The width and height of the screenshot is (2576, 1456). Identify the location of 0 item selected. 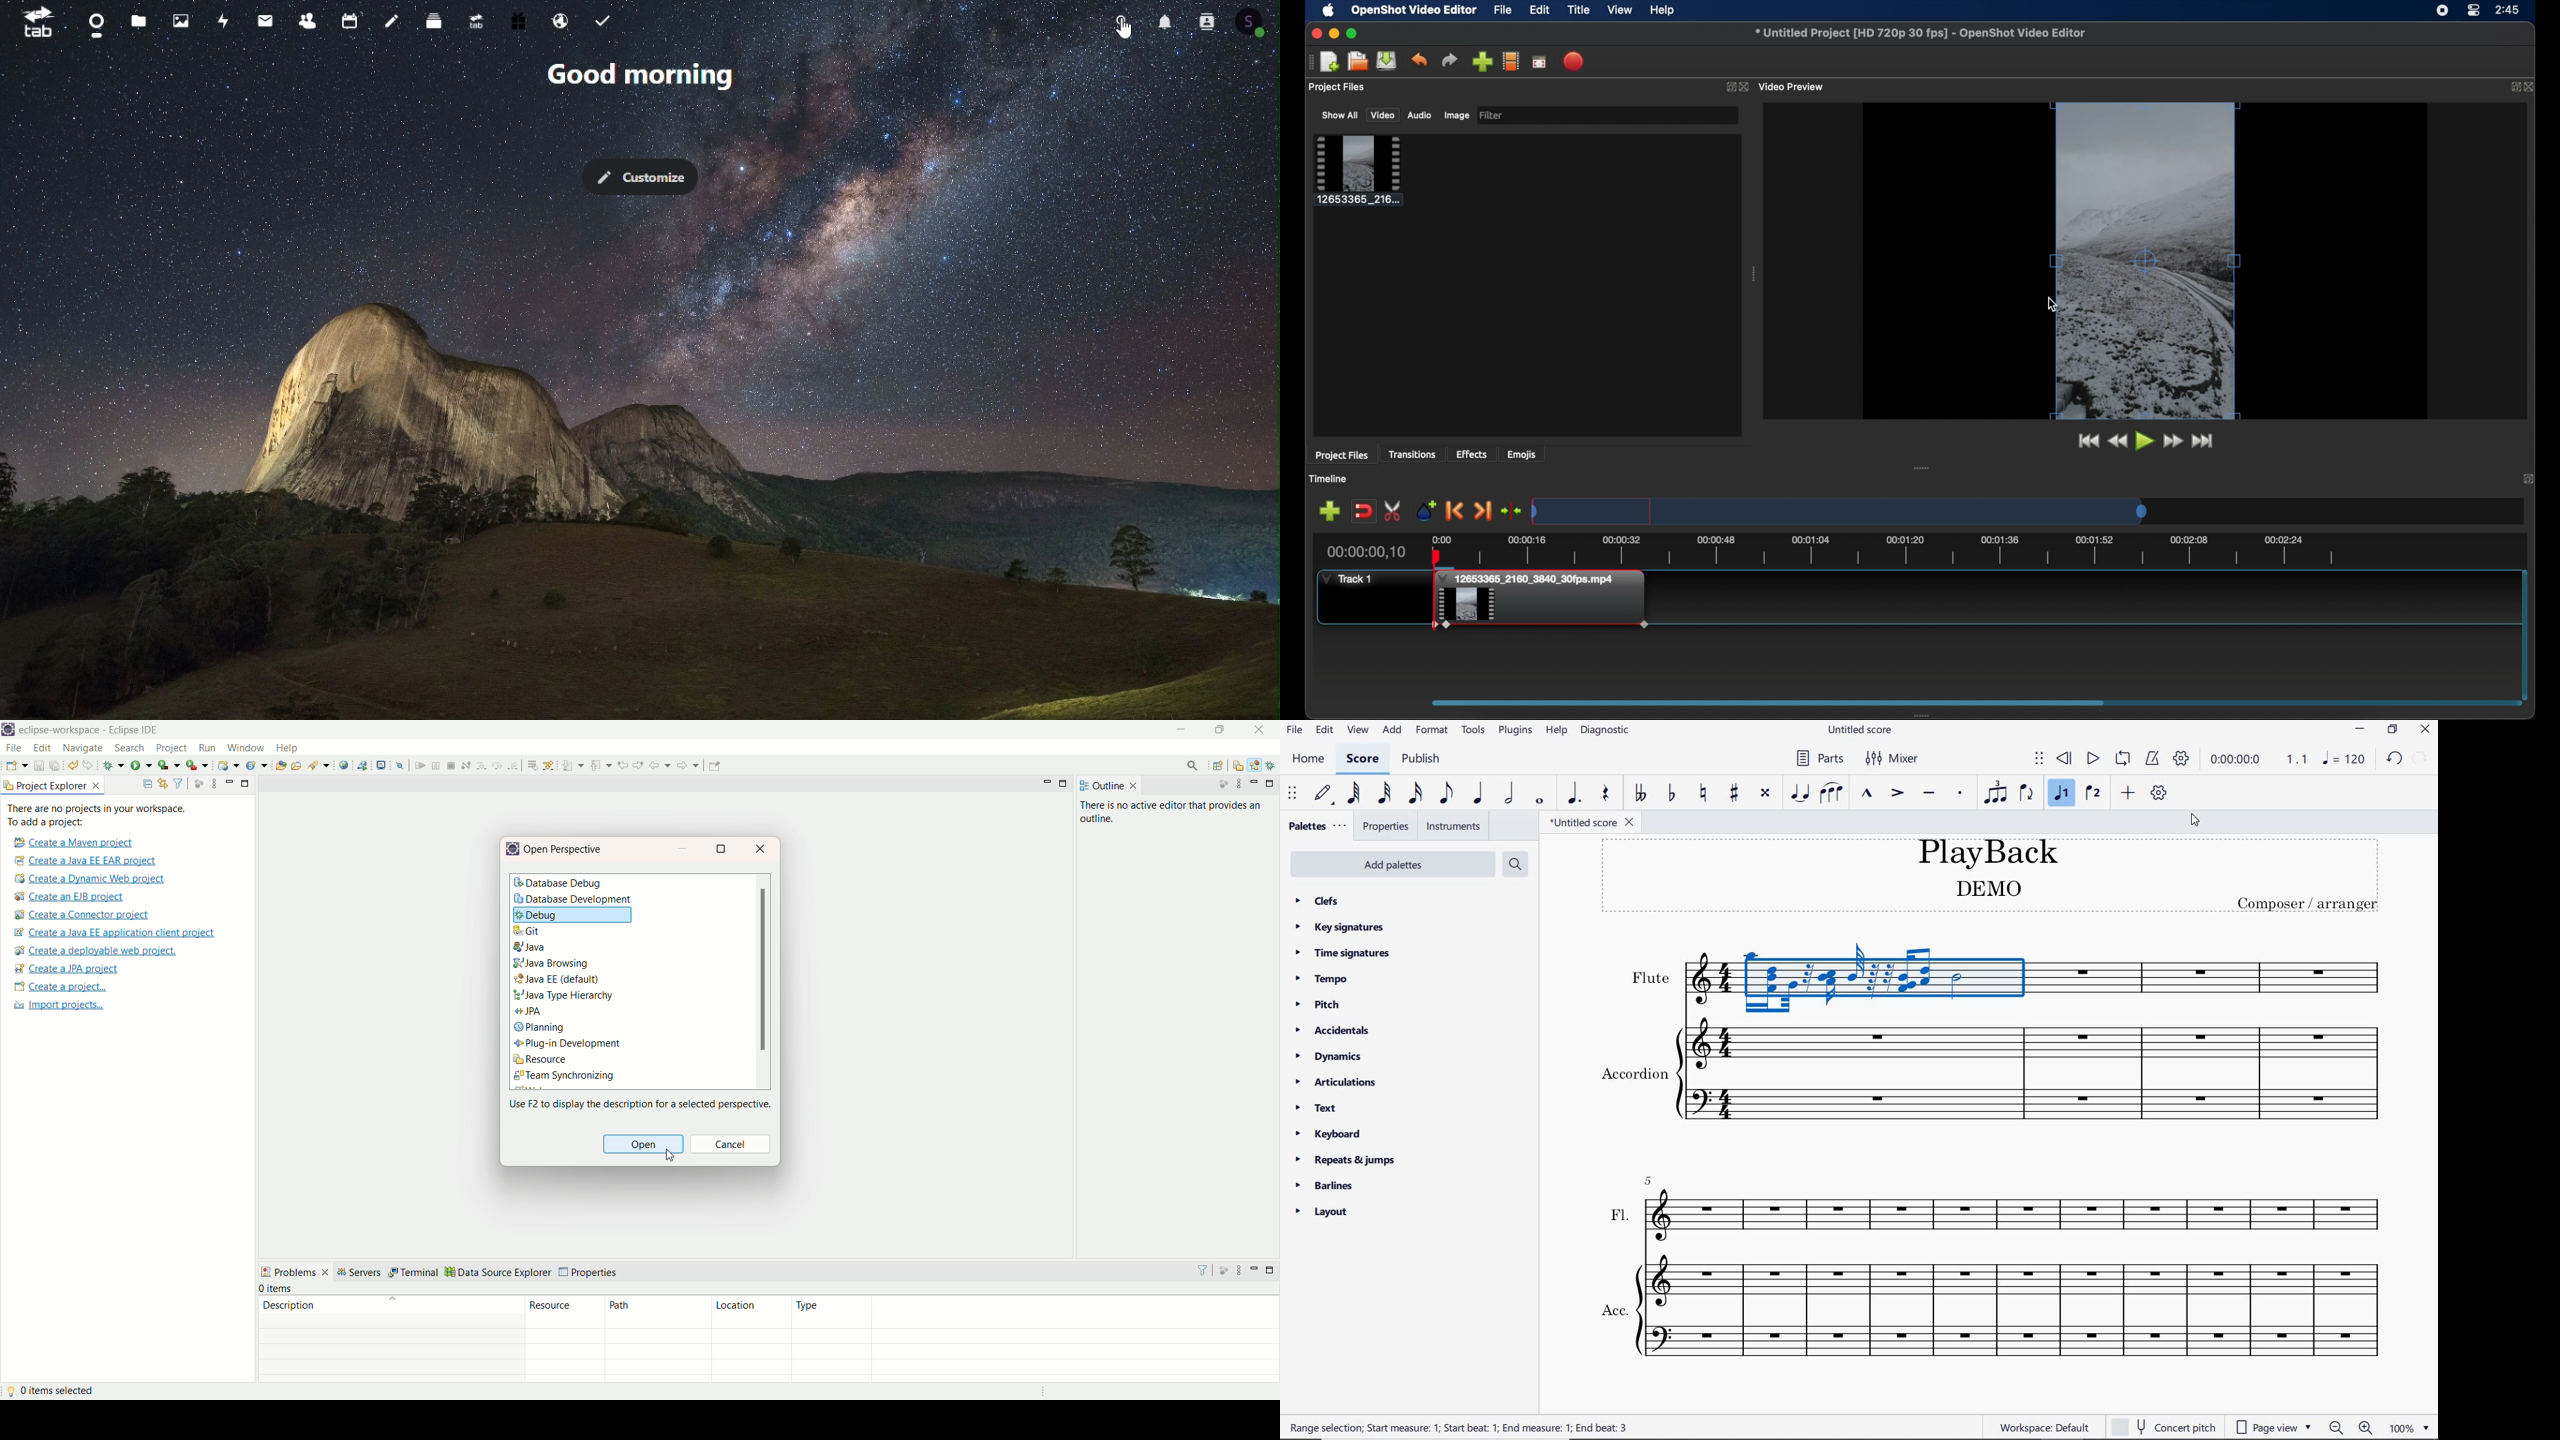
(53, 1391).